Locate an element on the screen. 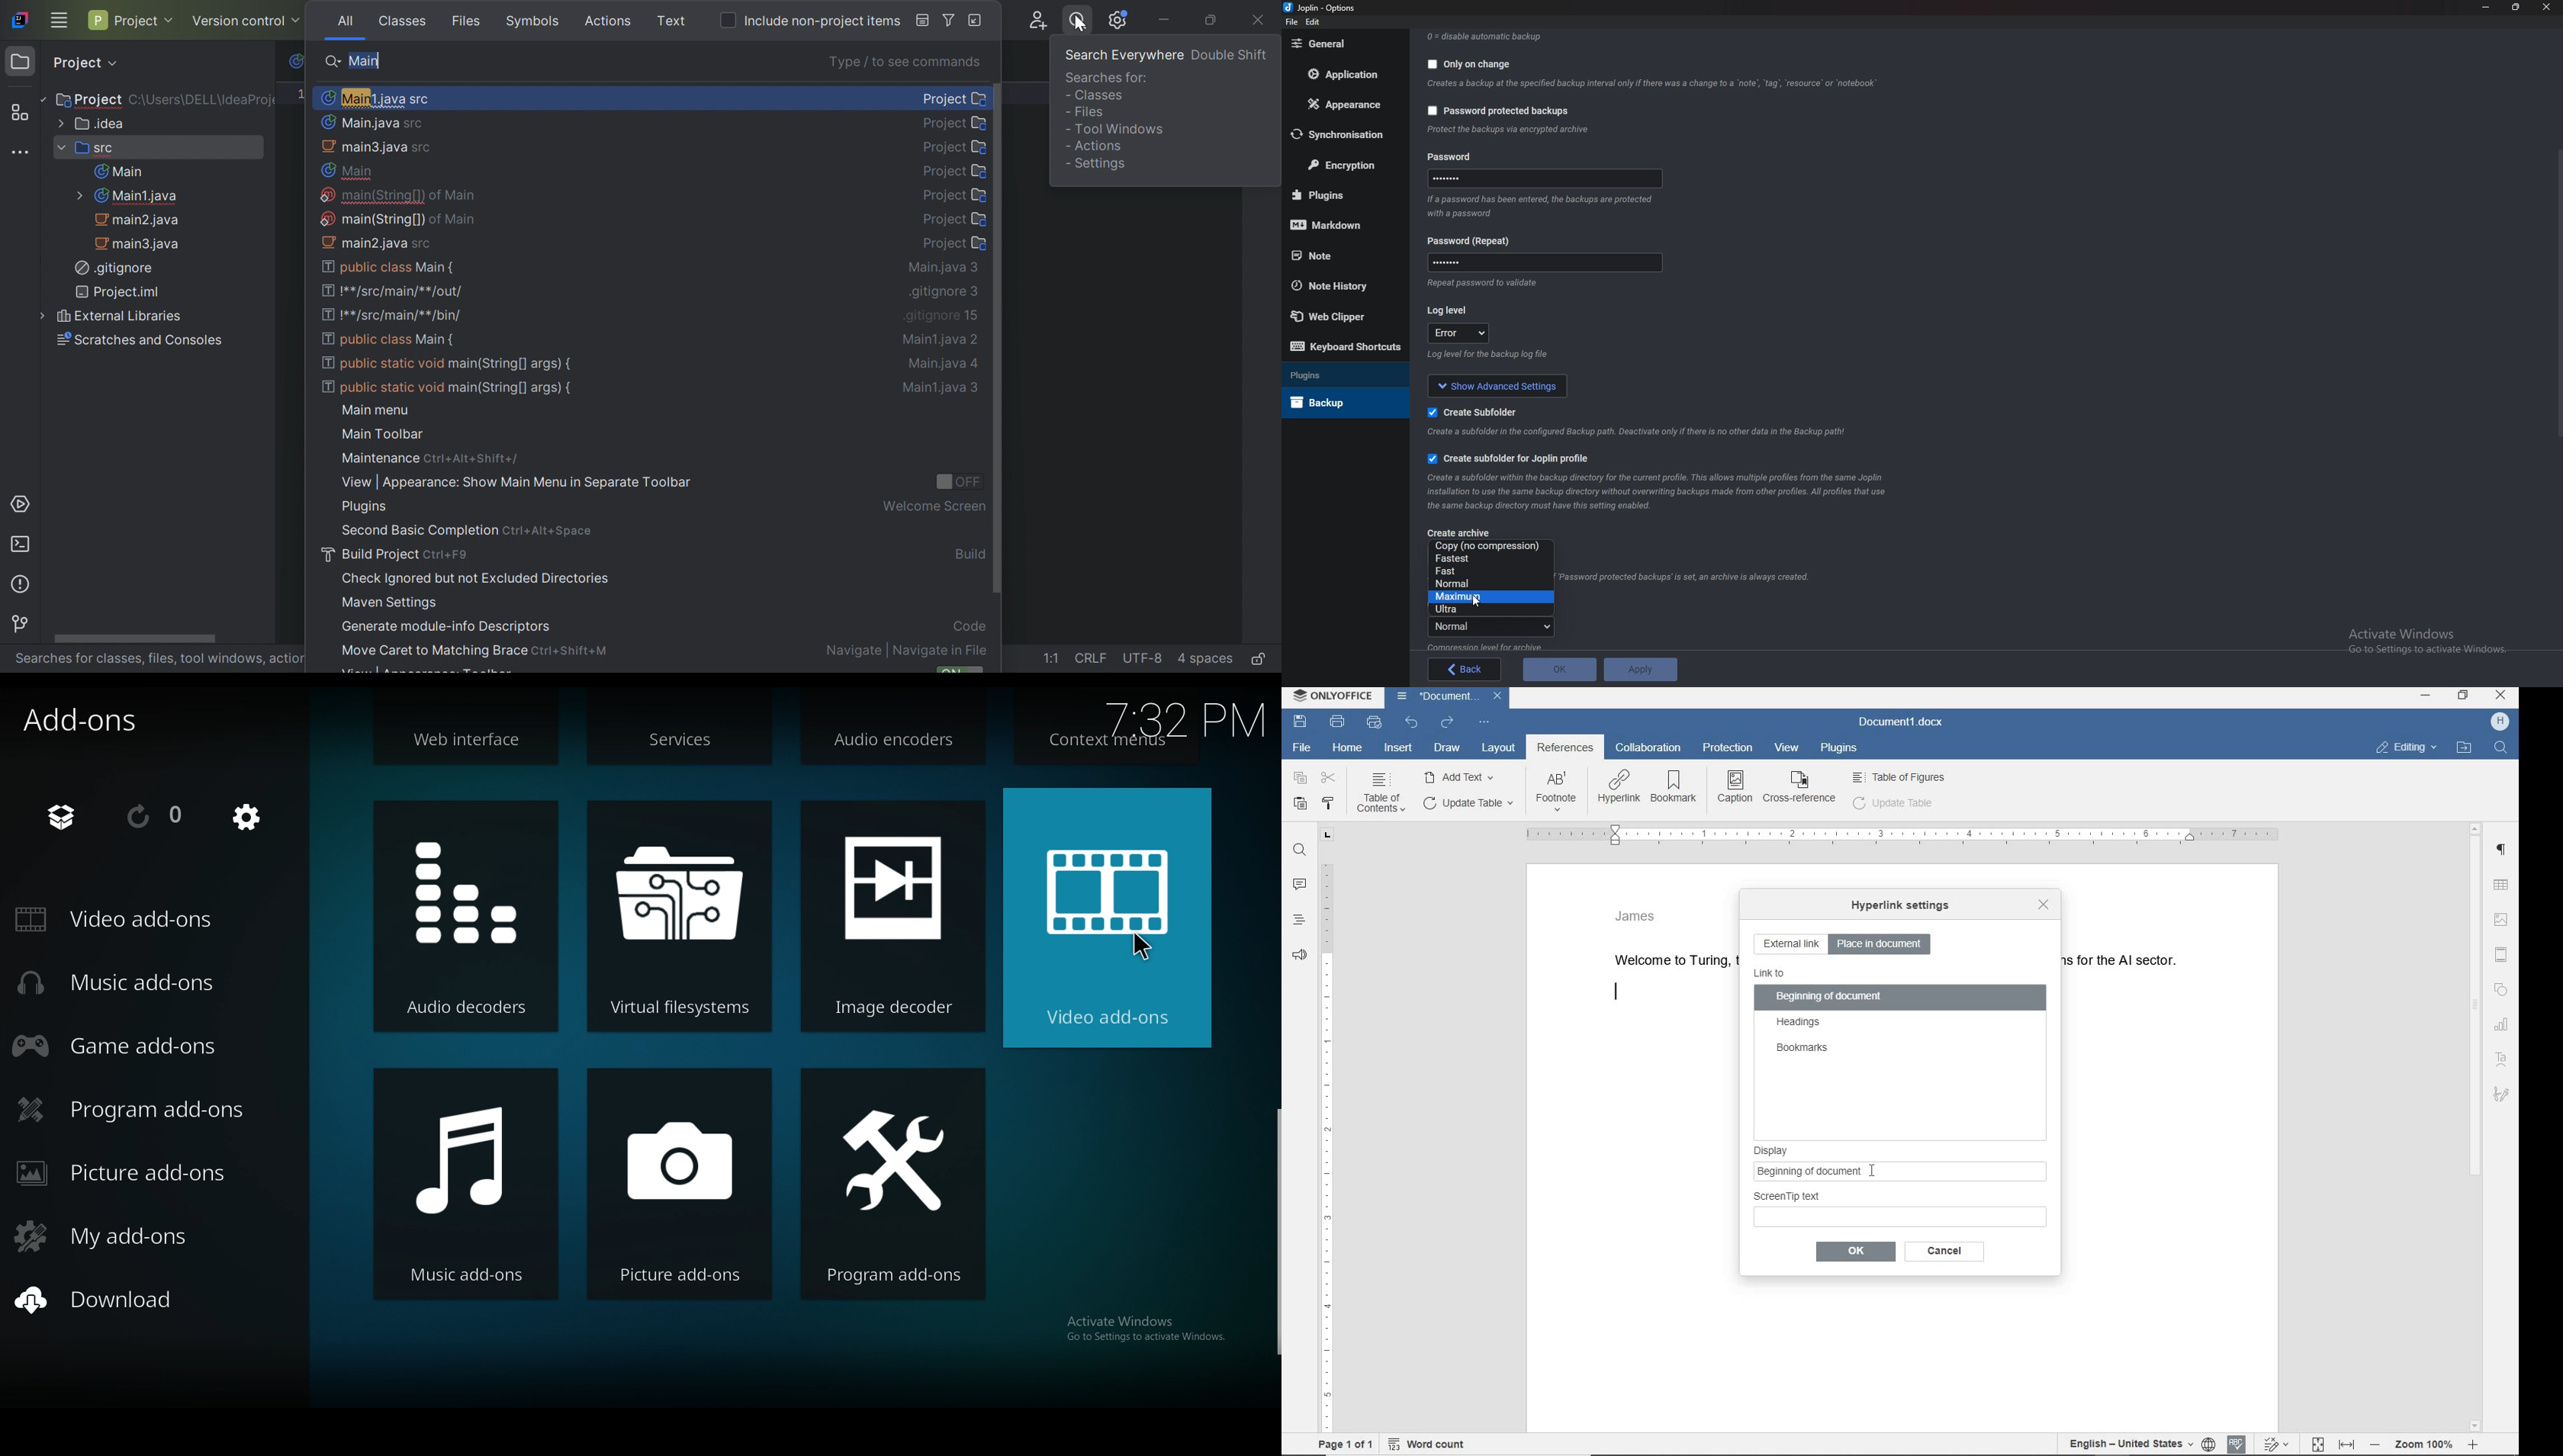 This screenshot has width=2576, height=1456. set document language is located at coordinates (2209, 1445).